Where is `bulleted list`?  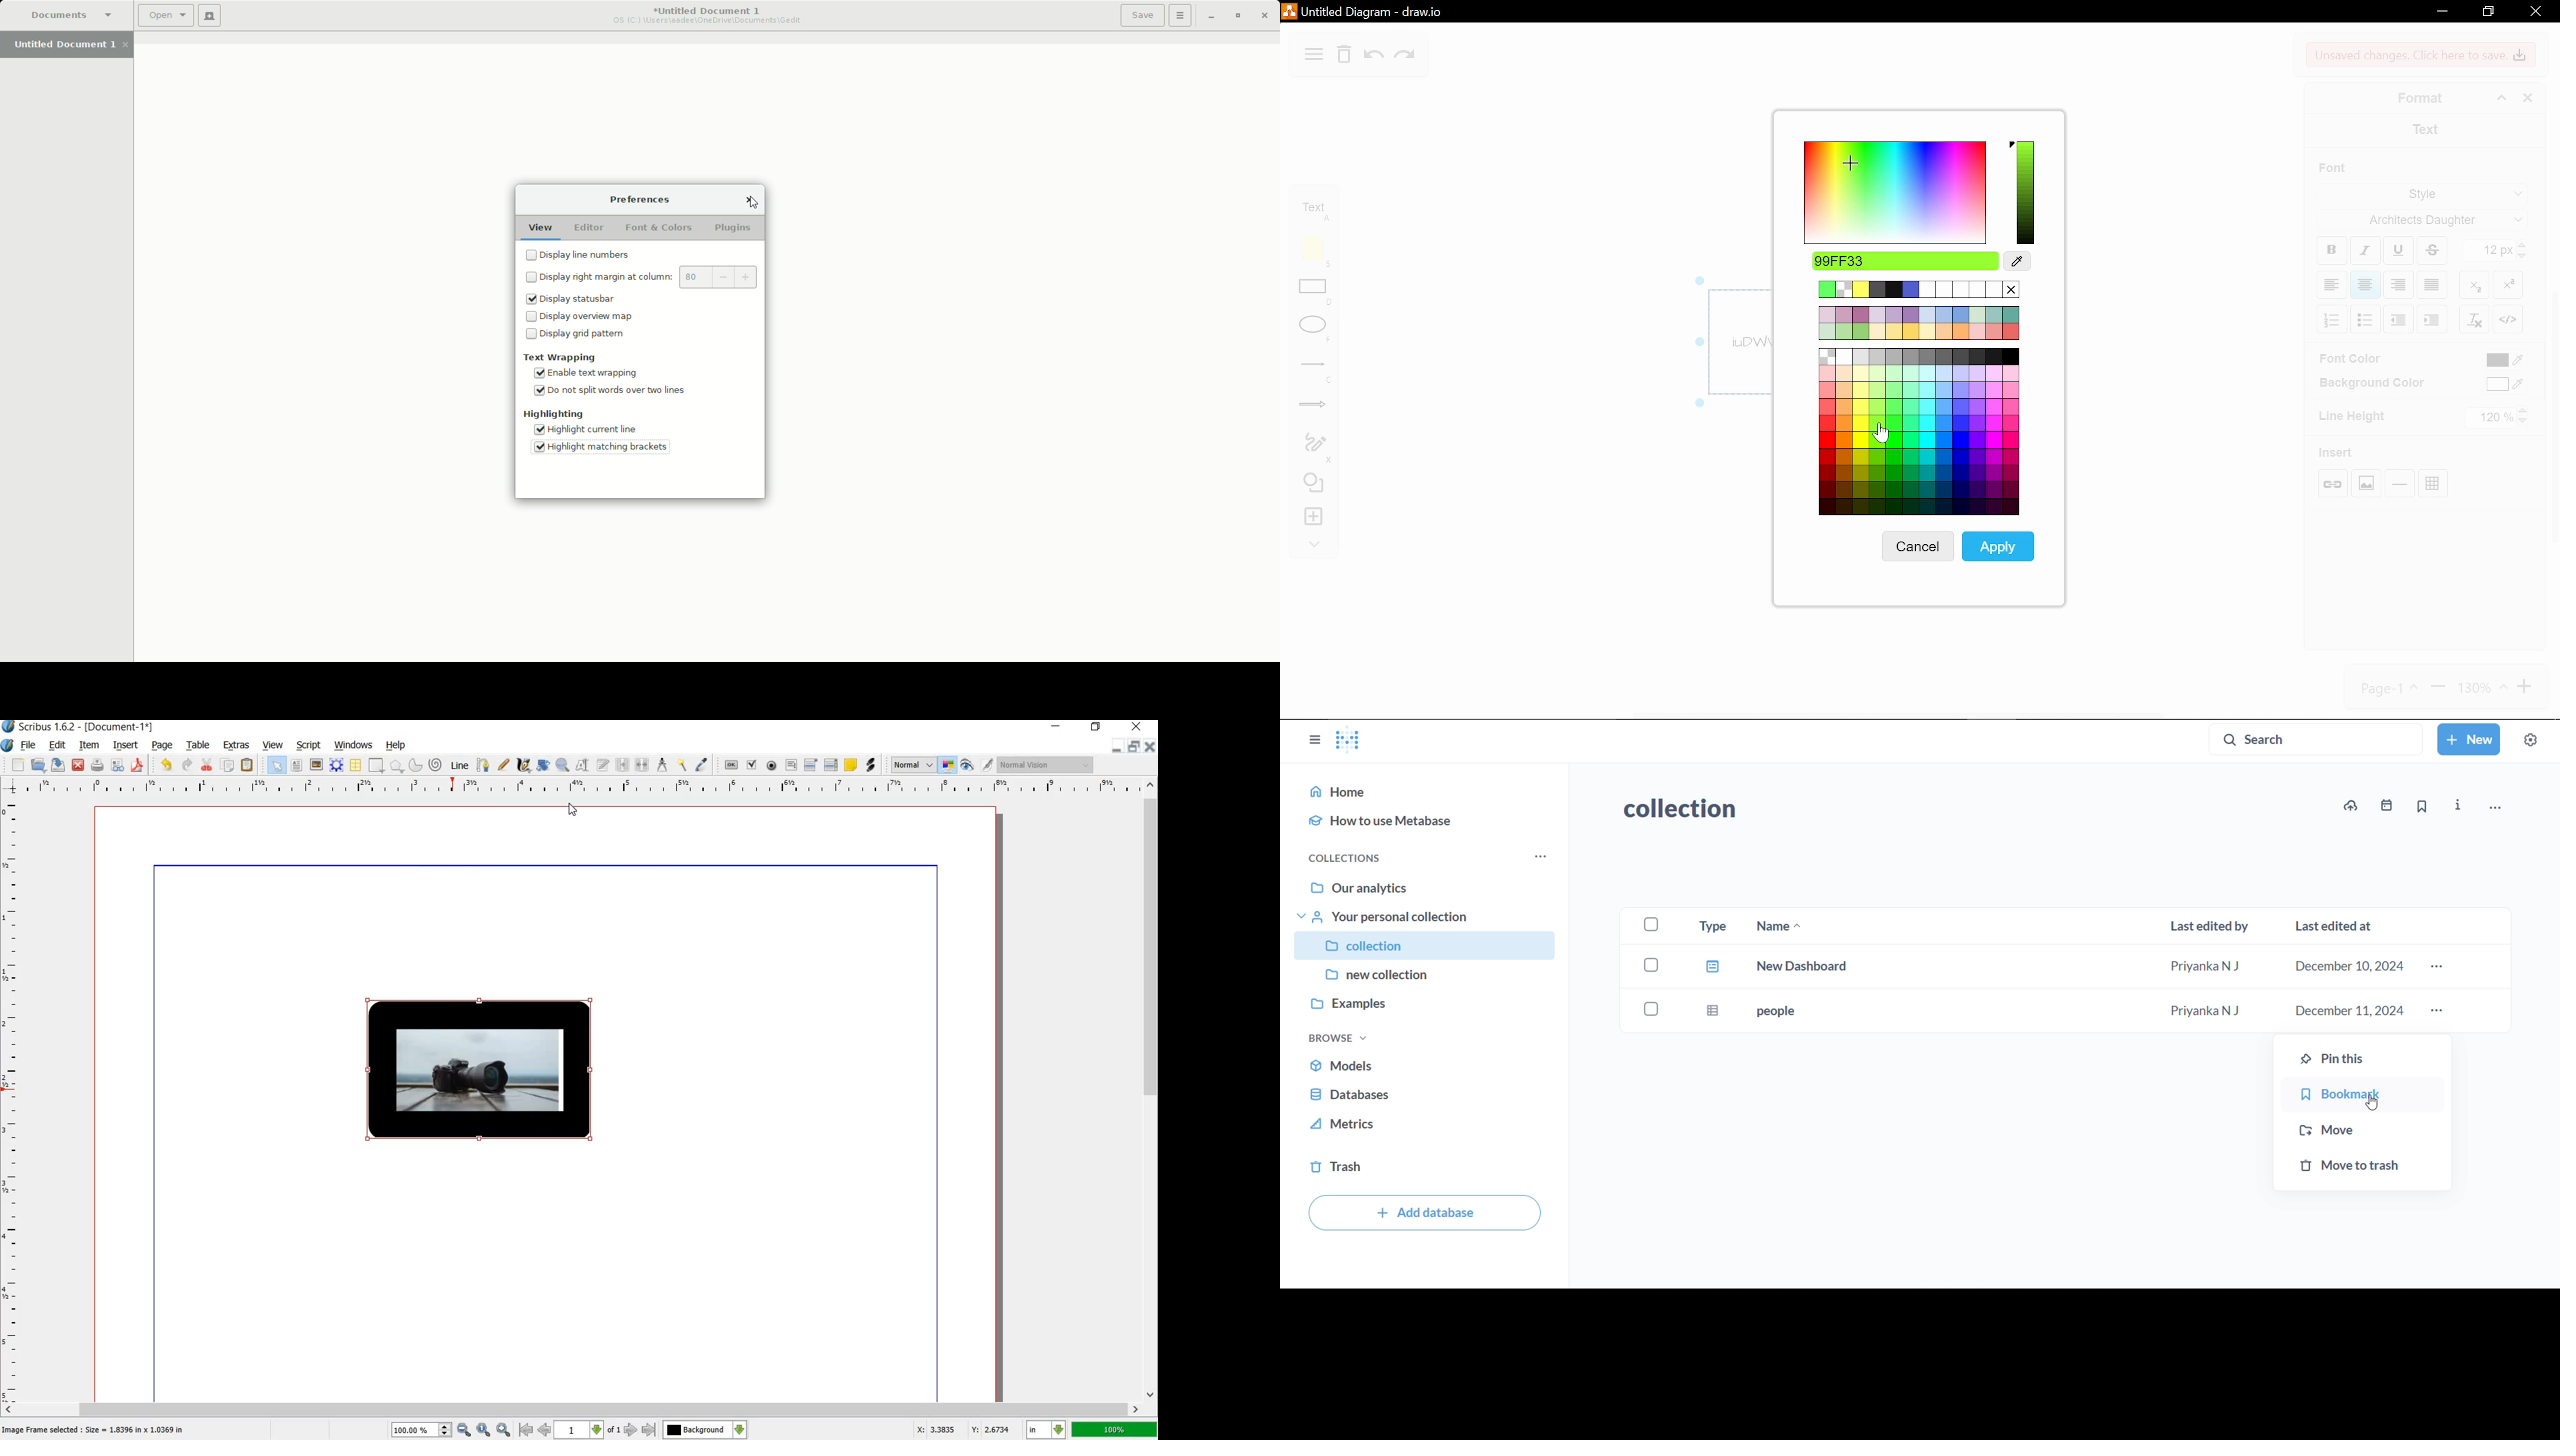 bulleted list is located at coordinates (2367, 319).